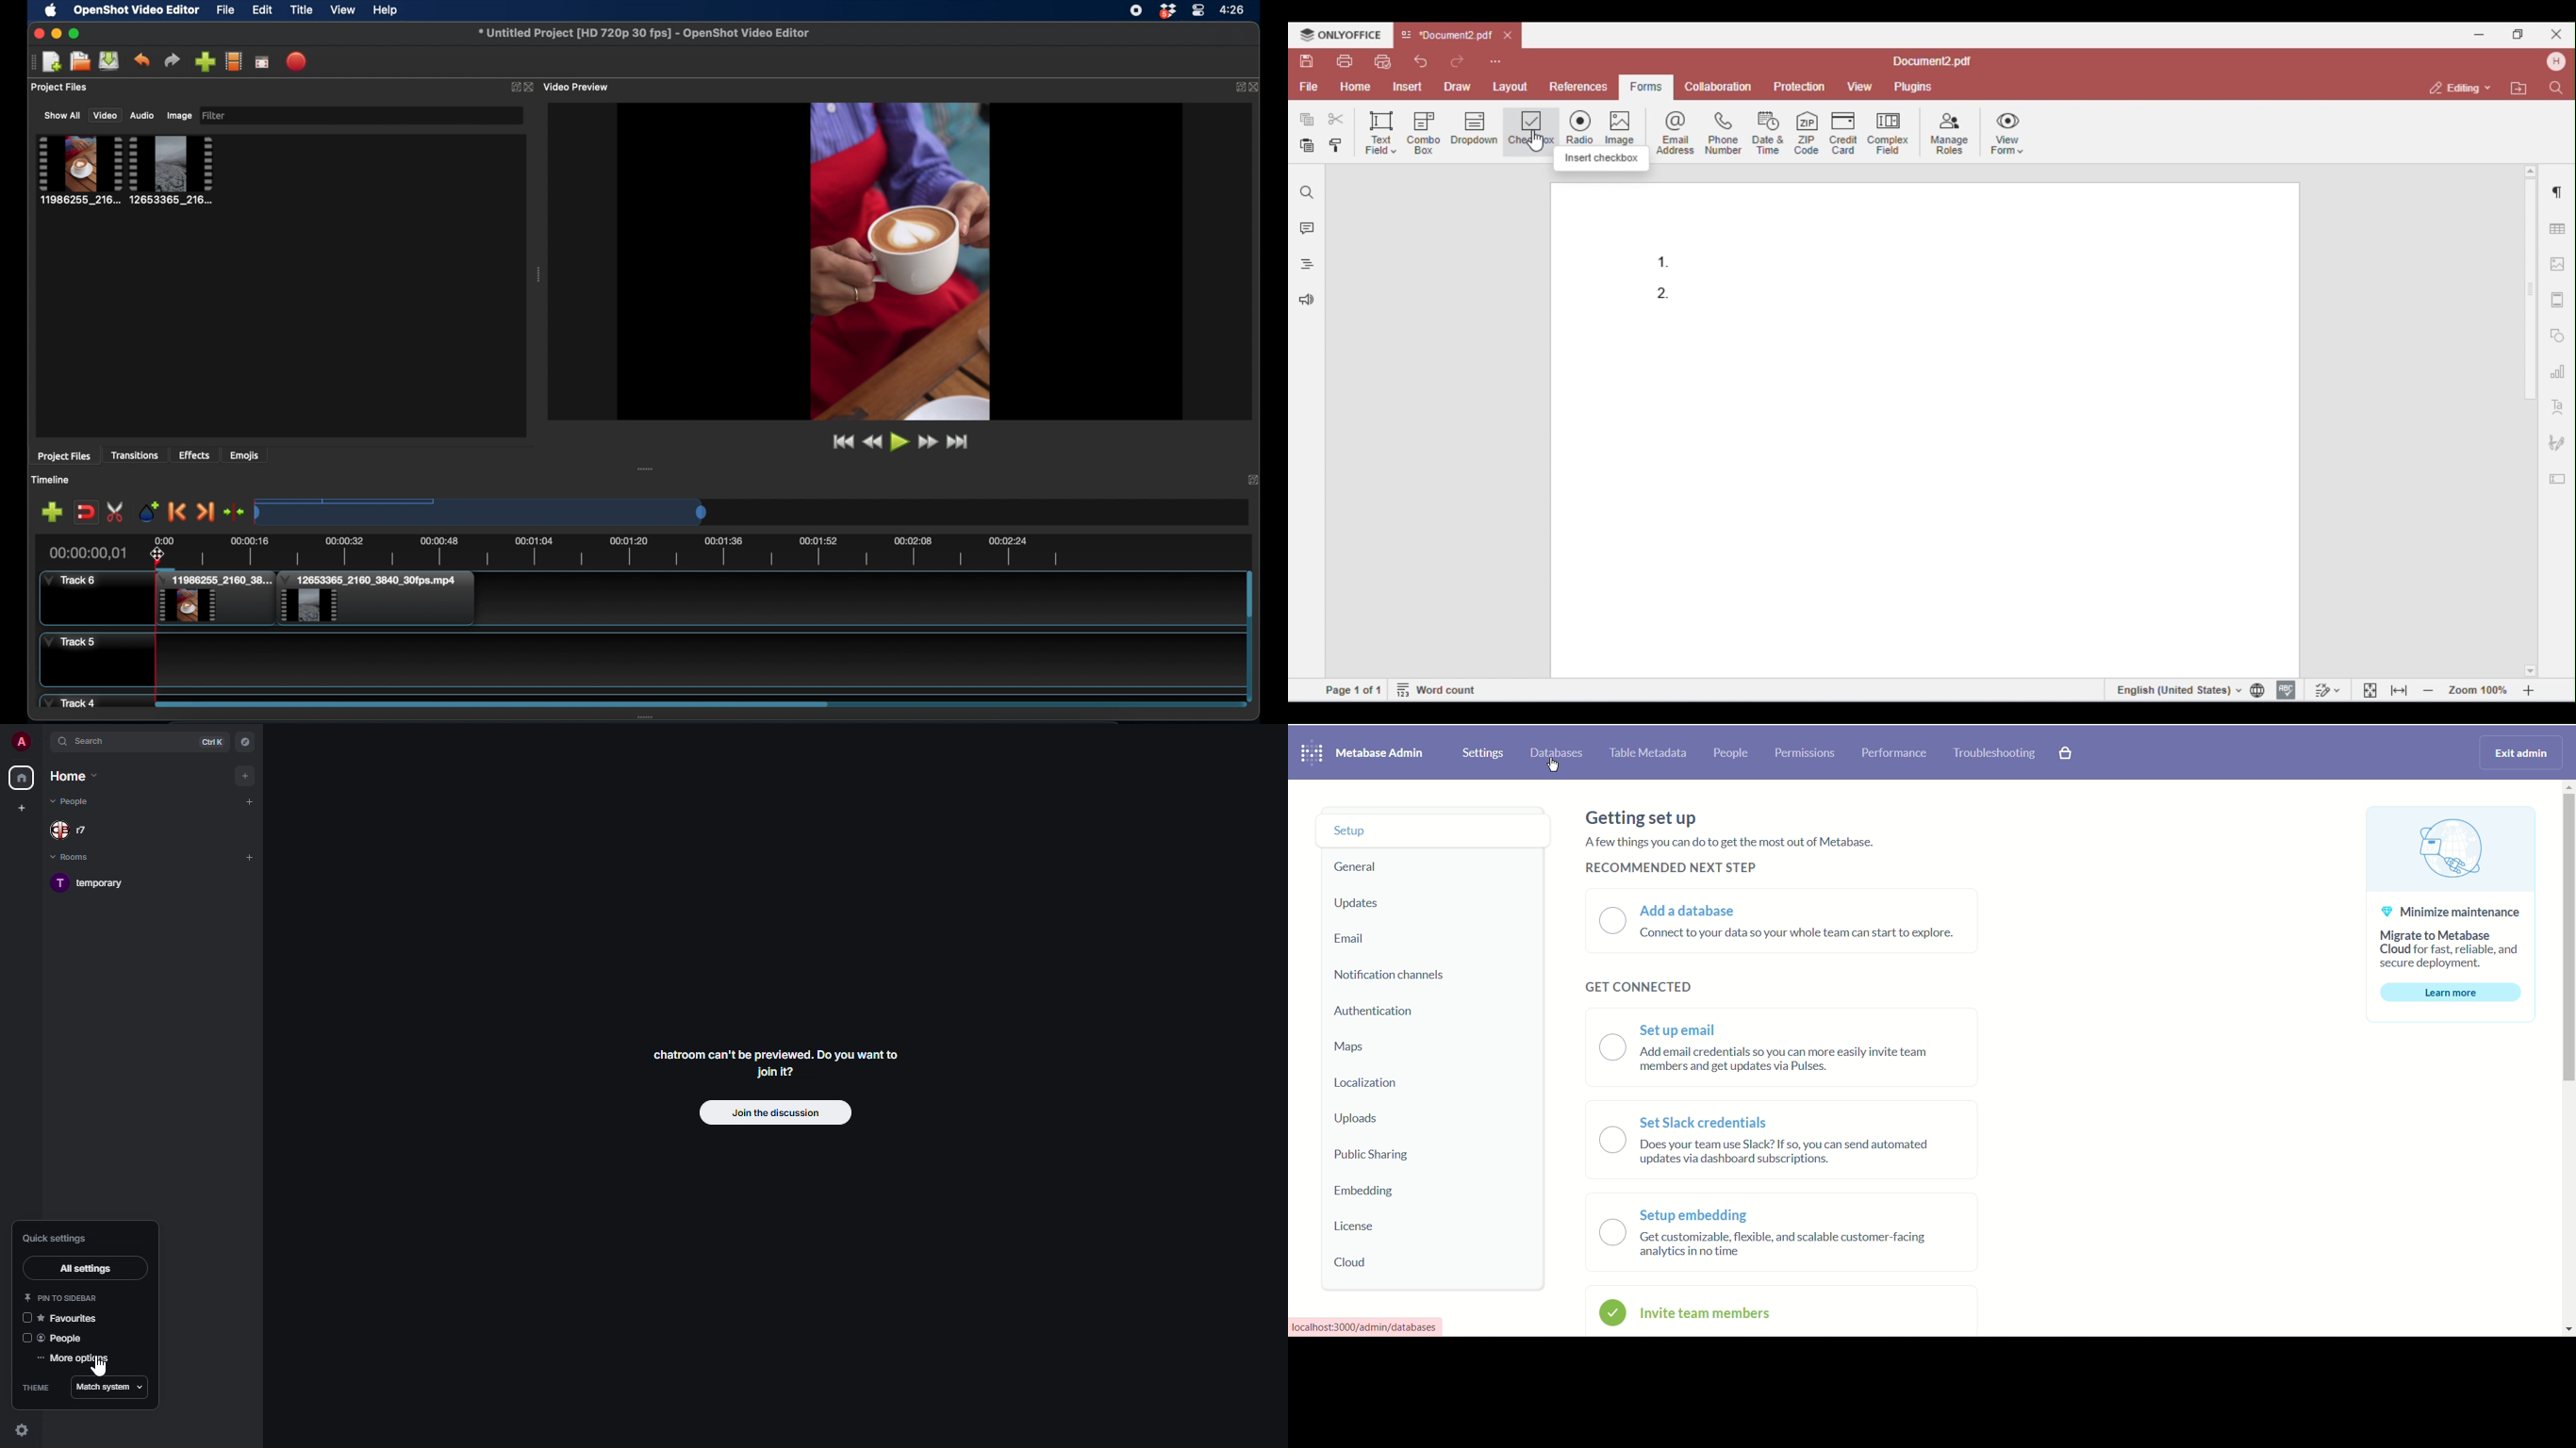 This screenshot has width=2576, height=1456. Describe the element at coordinates (52, 62) in the screenshot. I see `open project` at that location.